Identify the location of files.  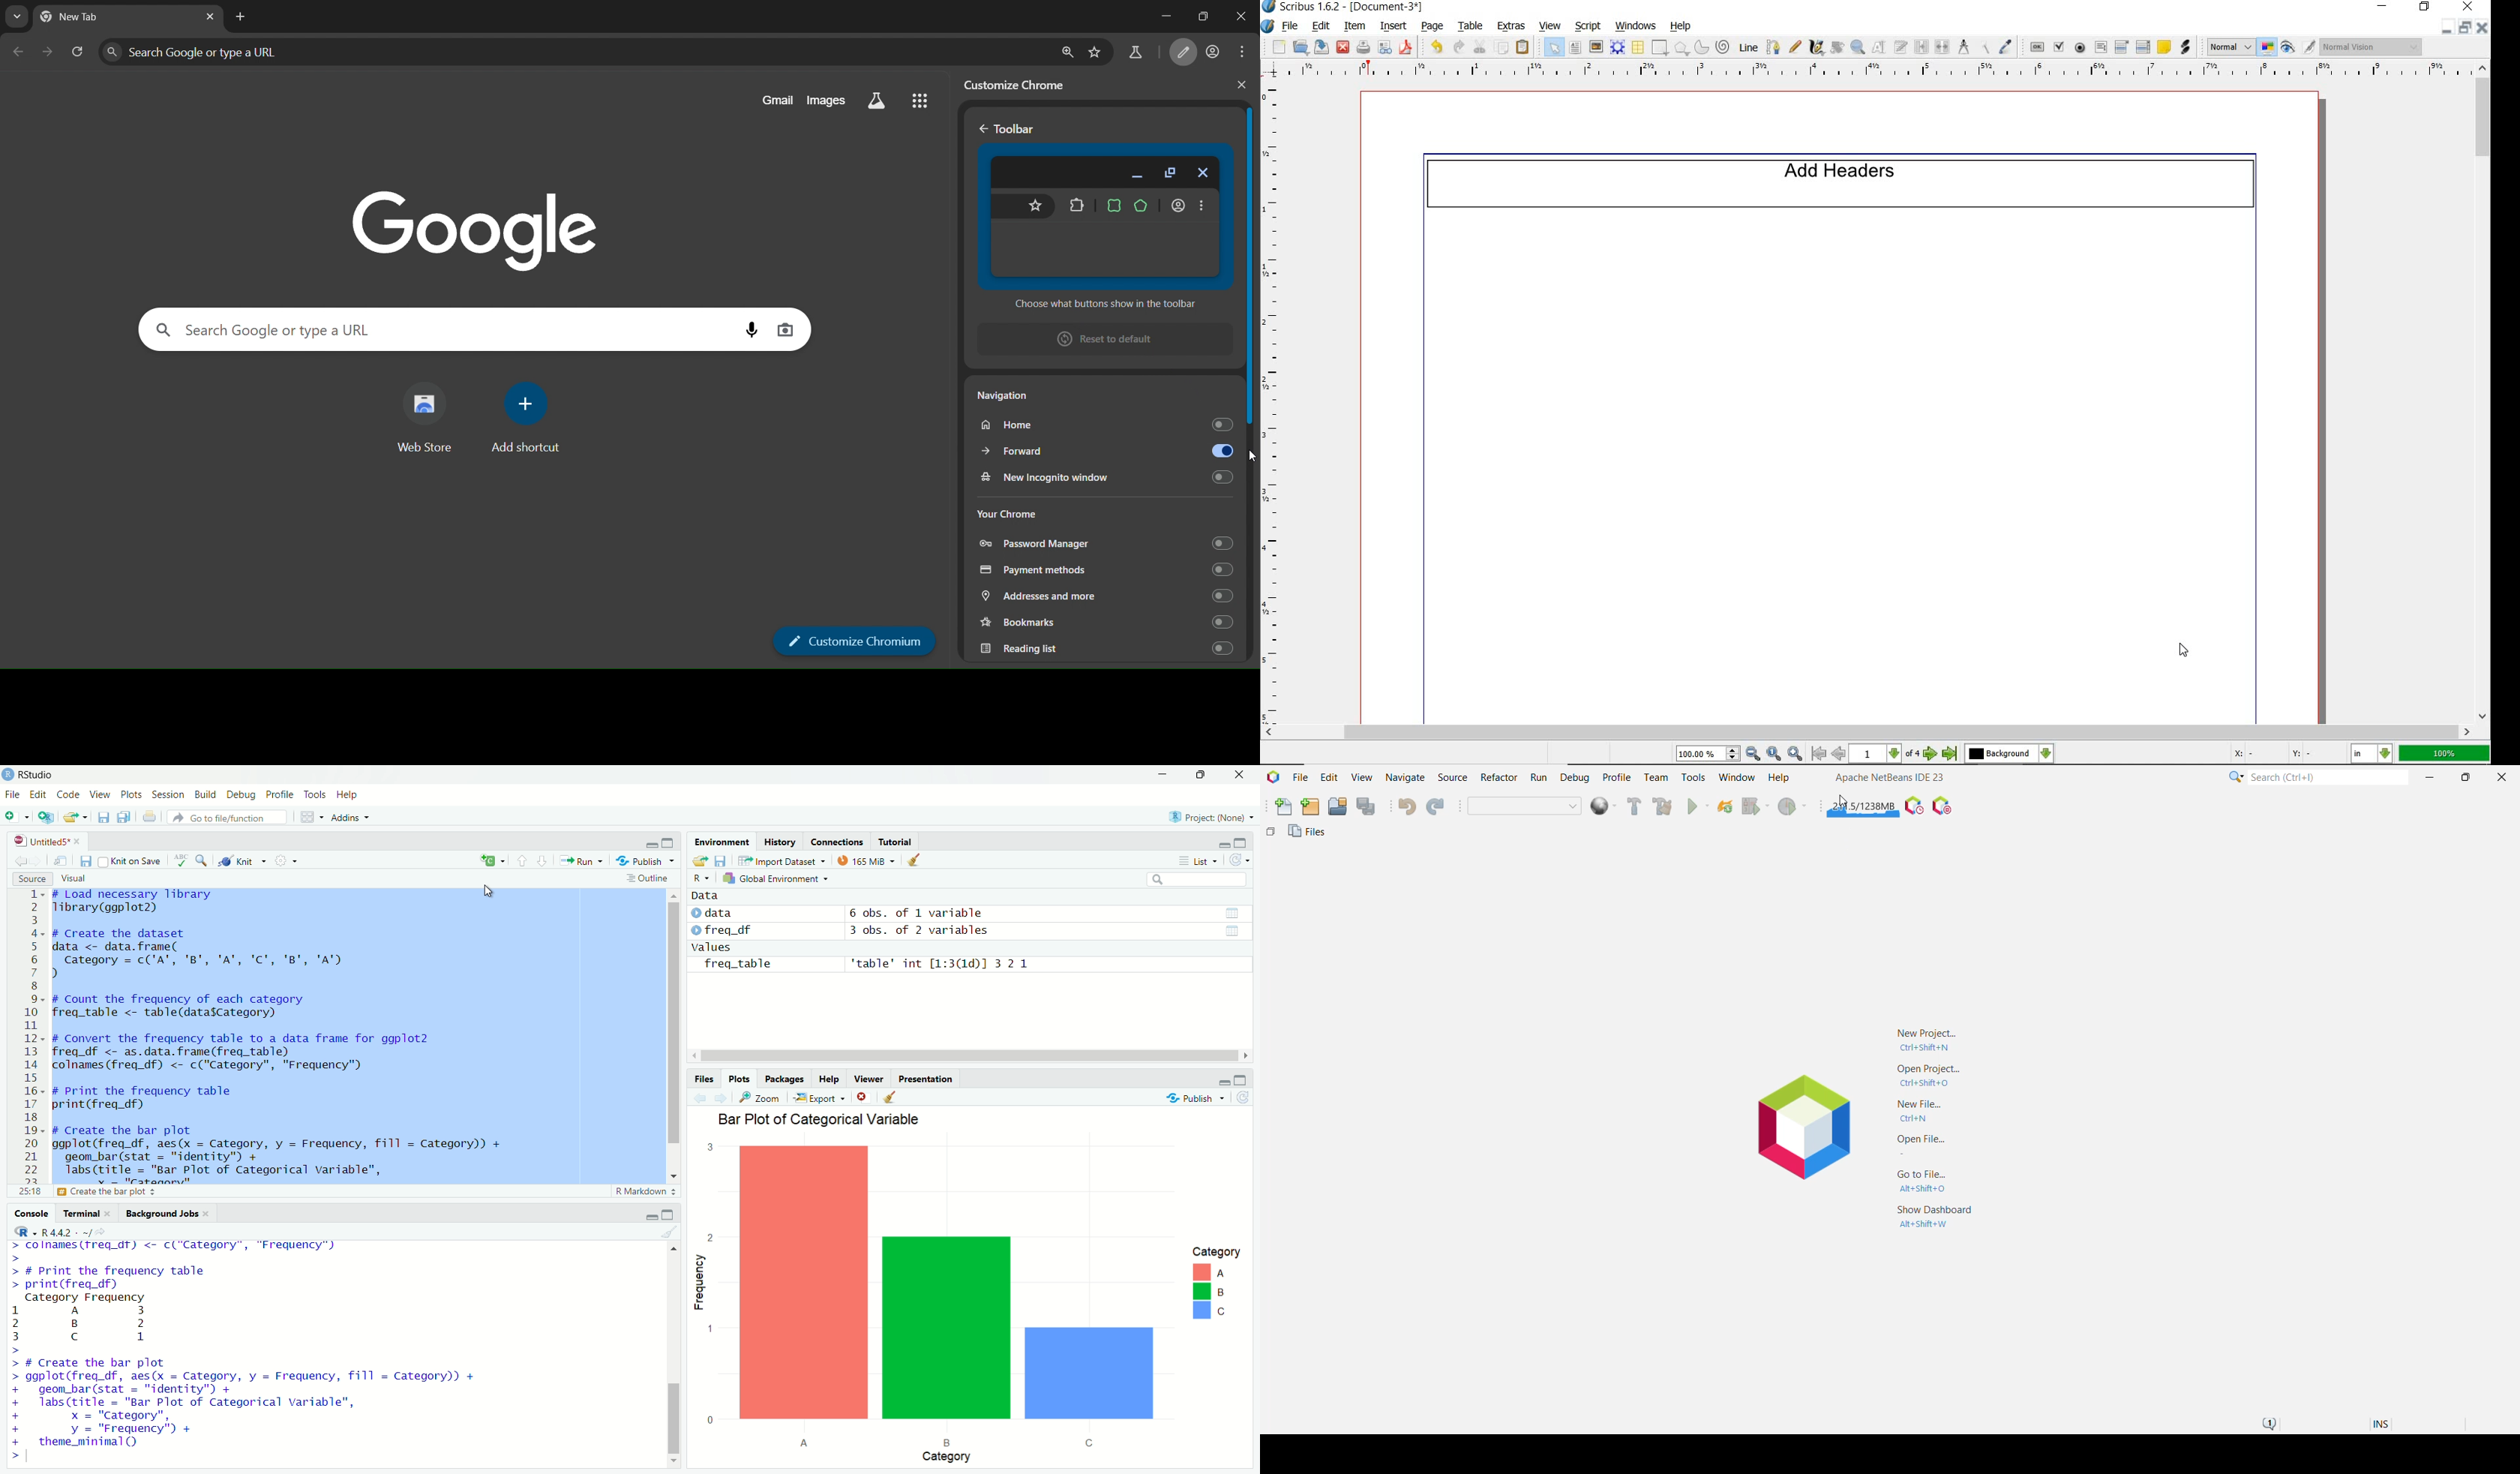
(705, 1080).